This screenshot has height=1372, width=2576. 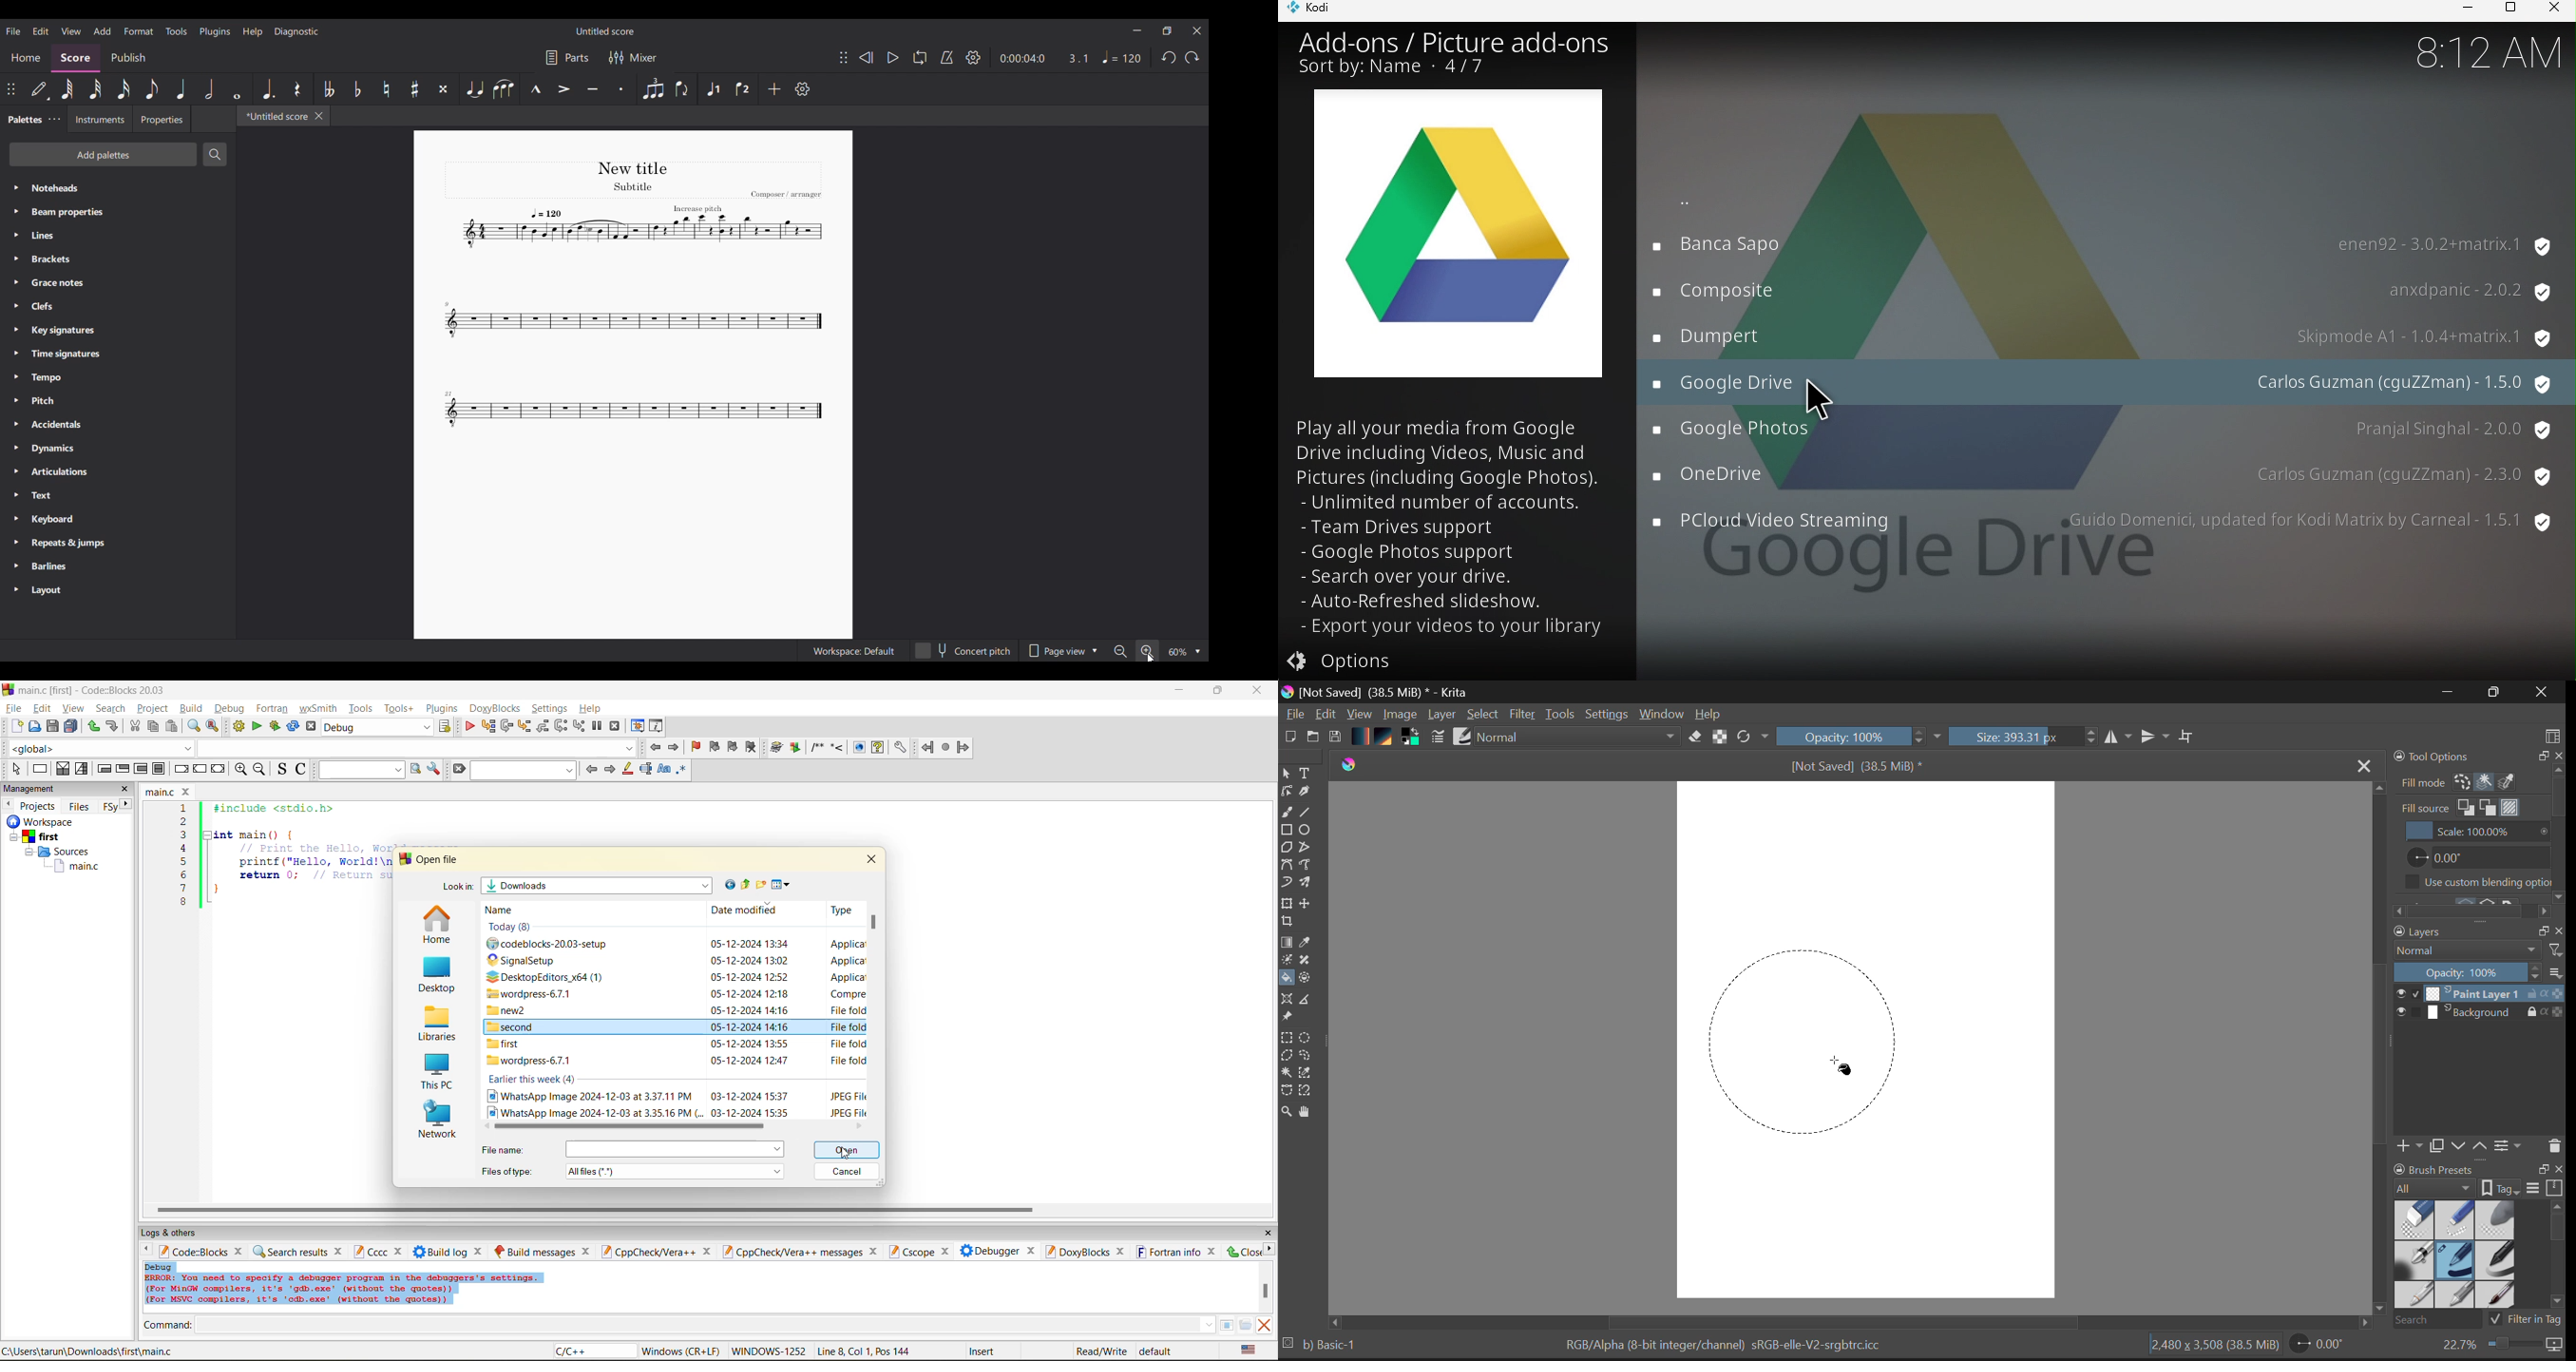 I want to click on Change position, so click(x=11, y=89).